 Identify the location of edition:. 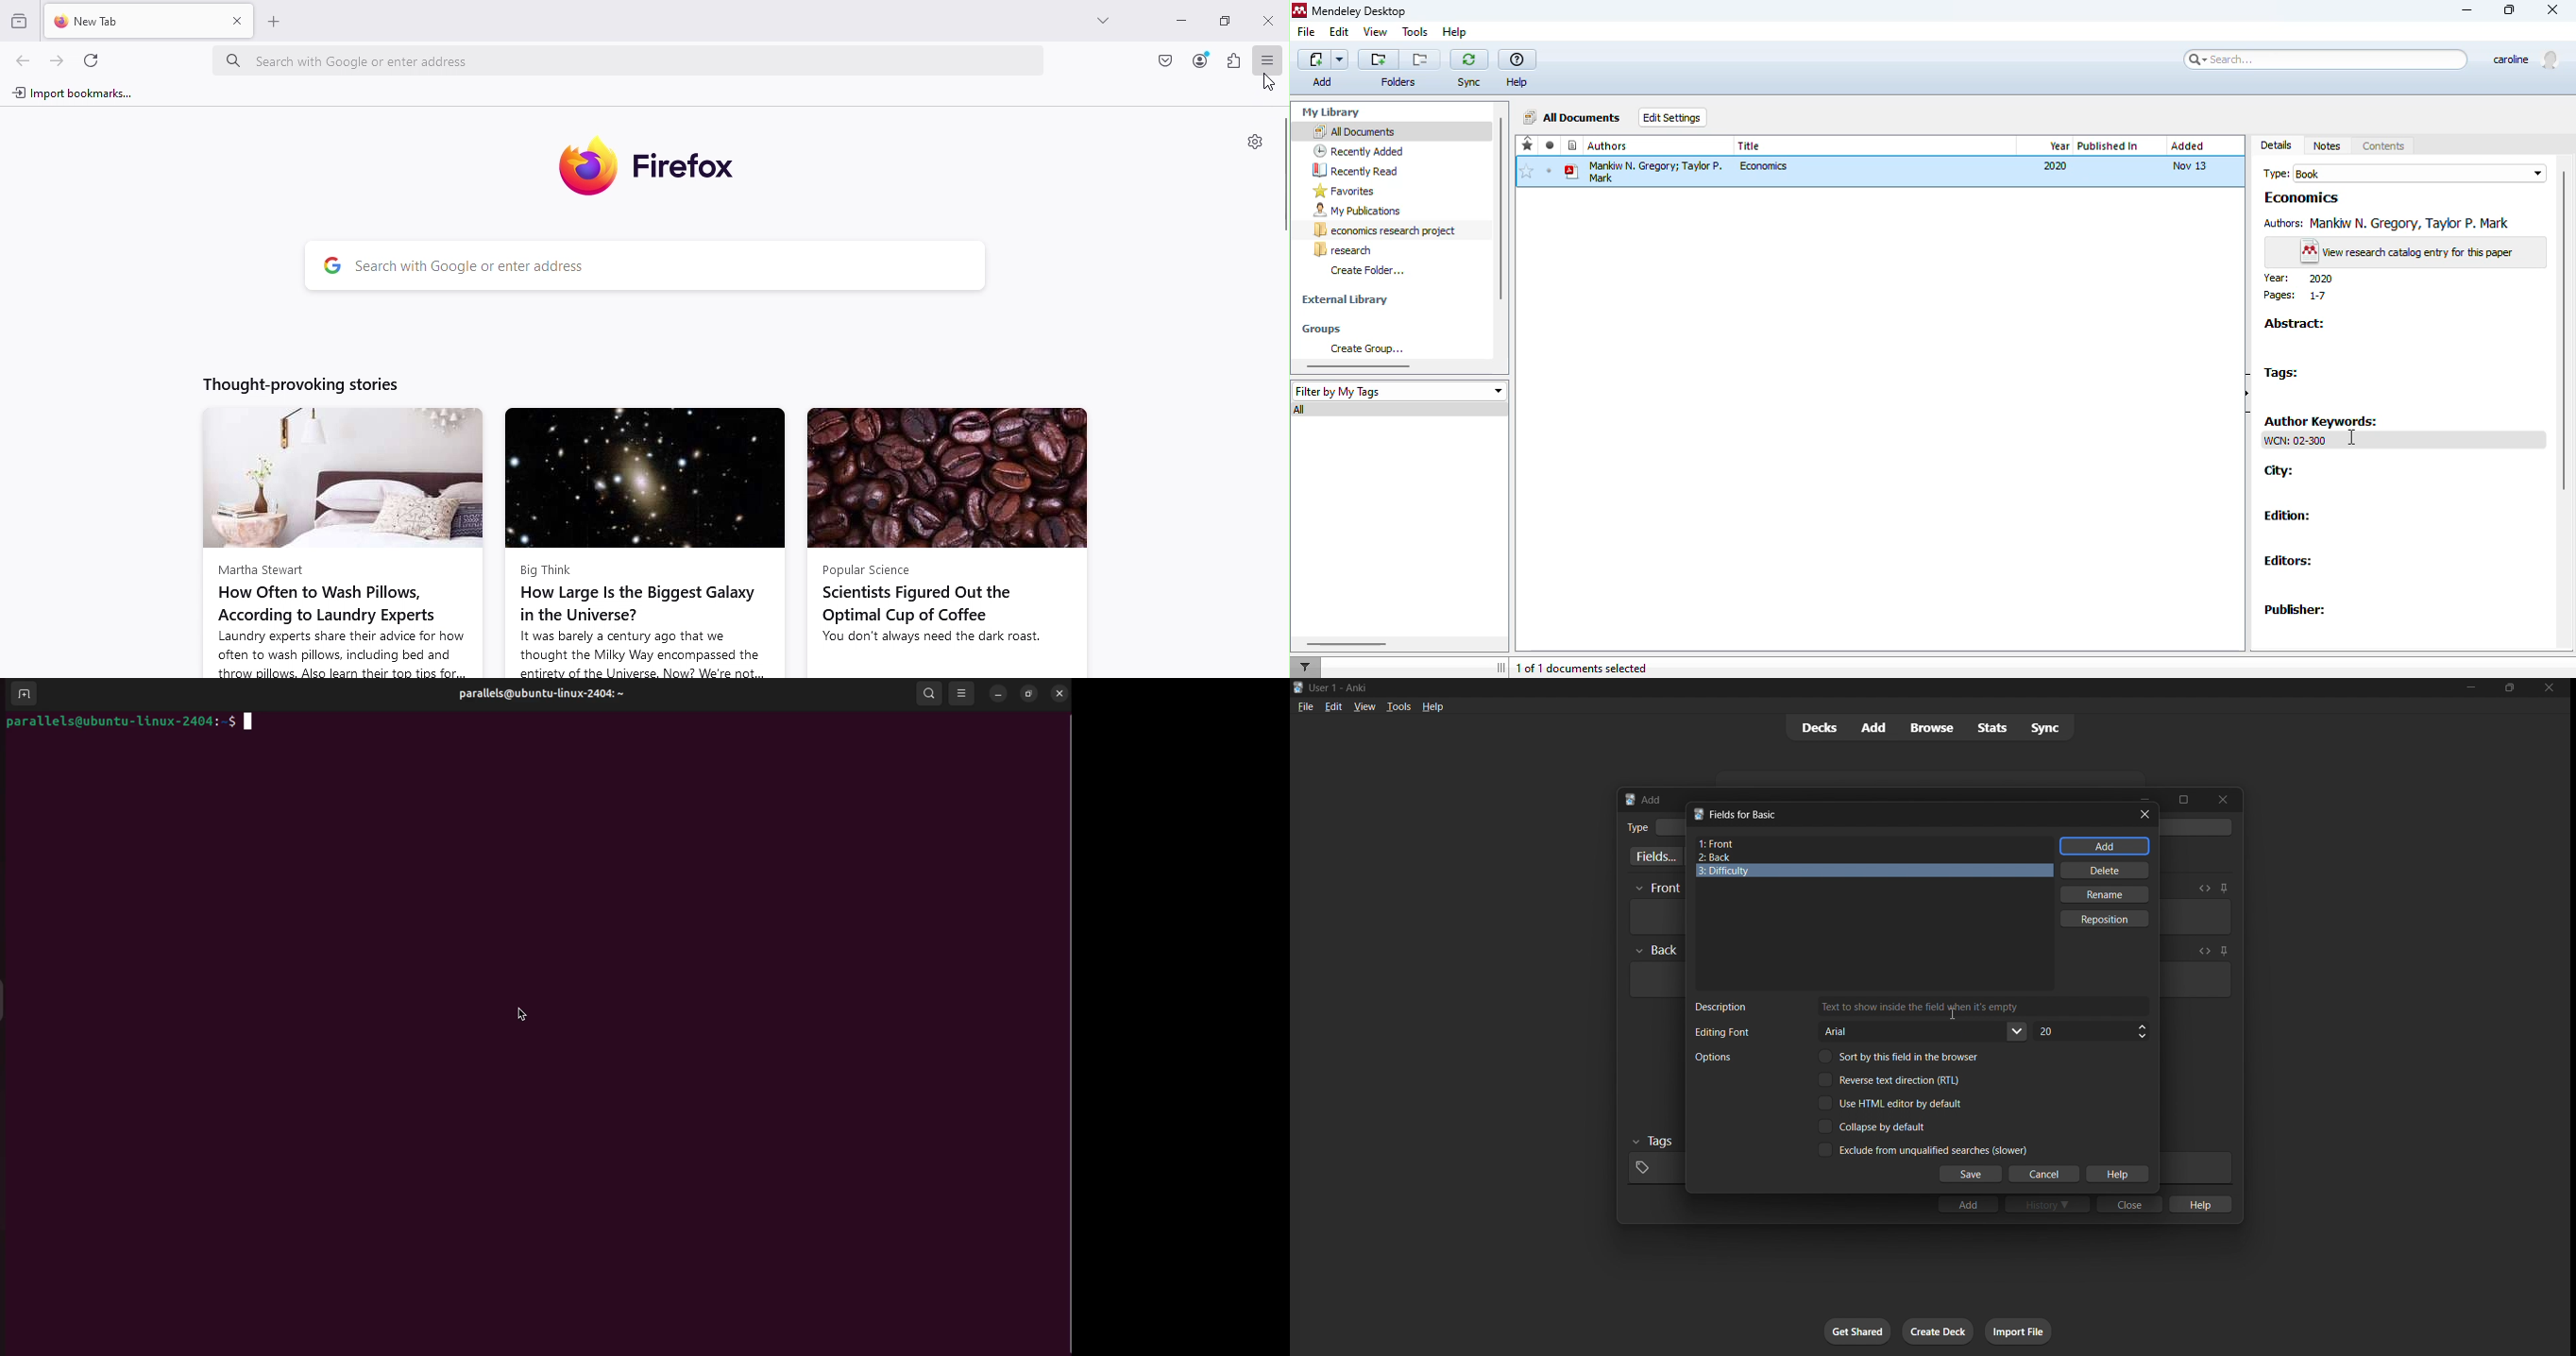
(2288, 515).